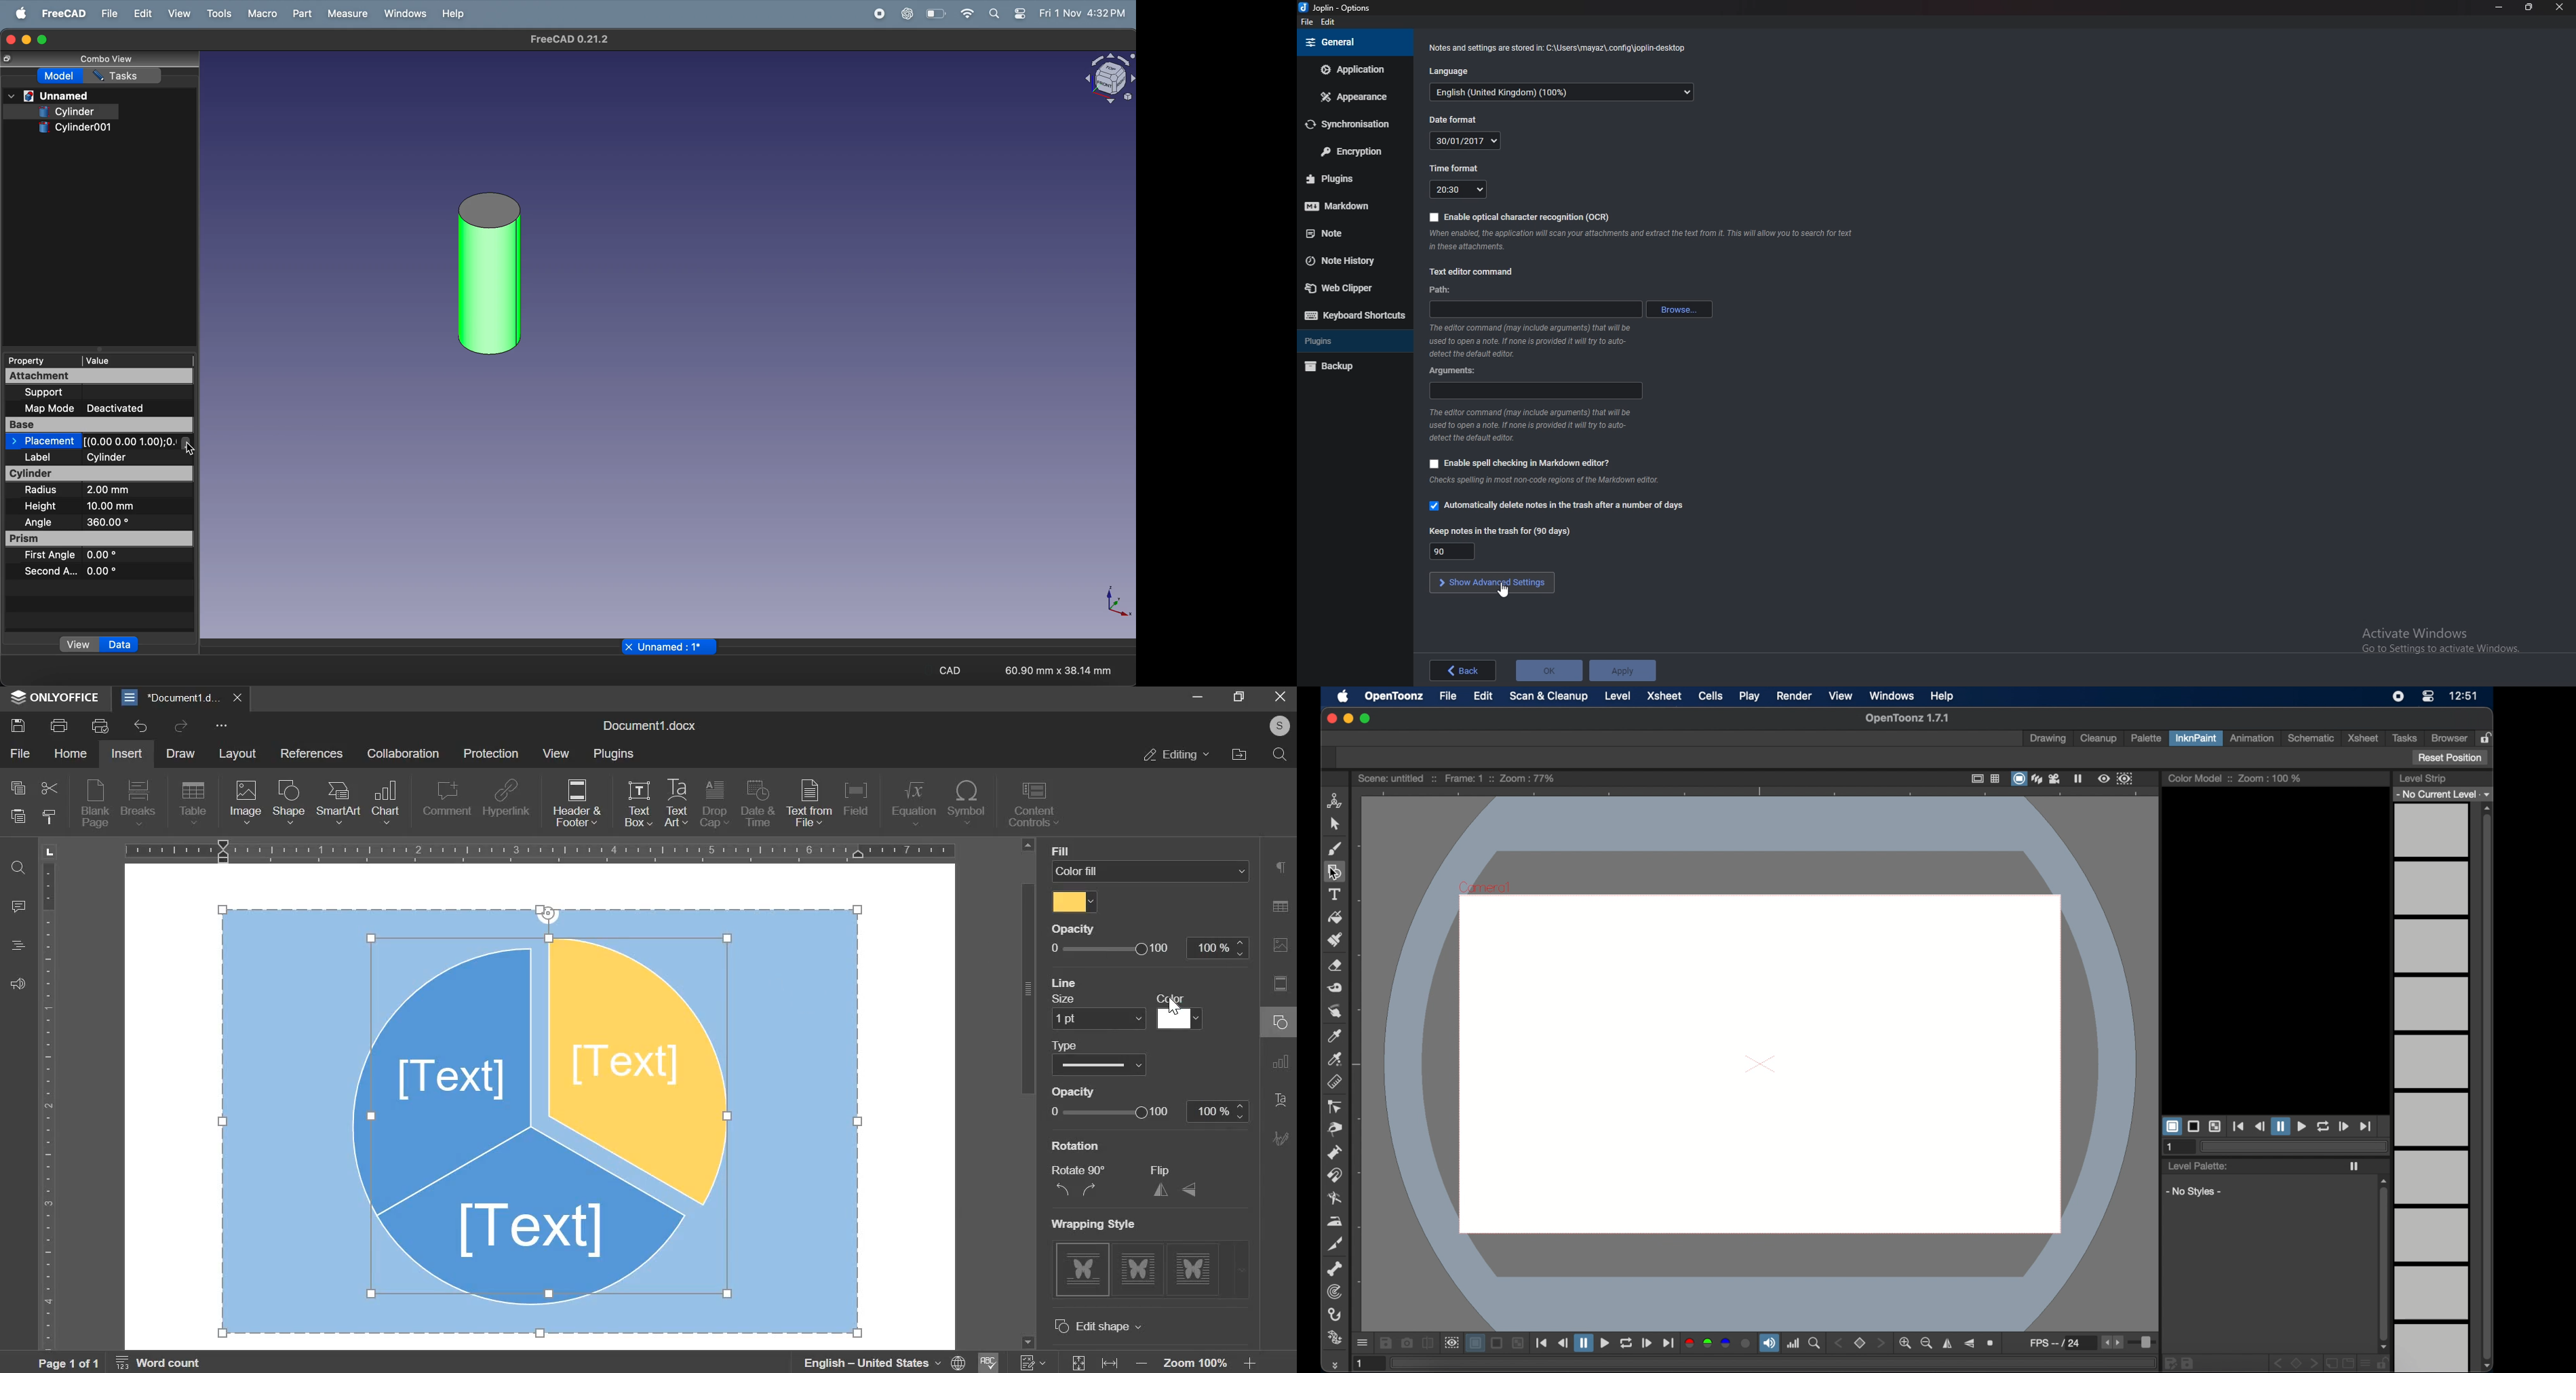 The height and width of the screenshot is (1400, 2576). Describe the element at coordinates (42, 507) in the screenshot. I see `height` at that location.